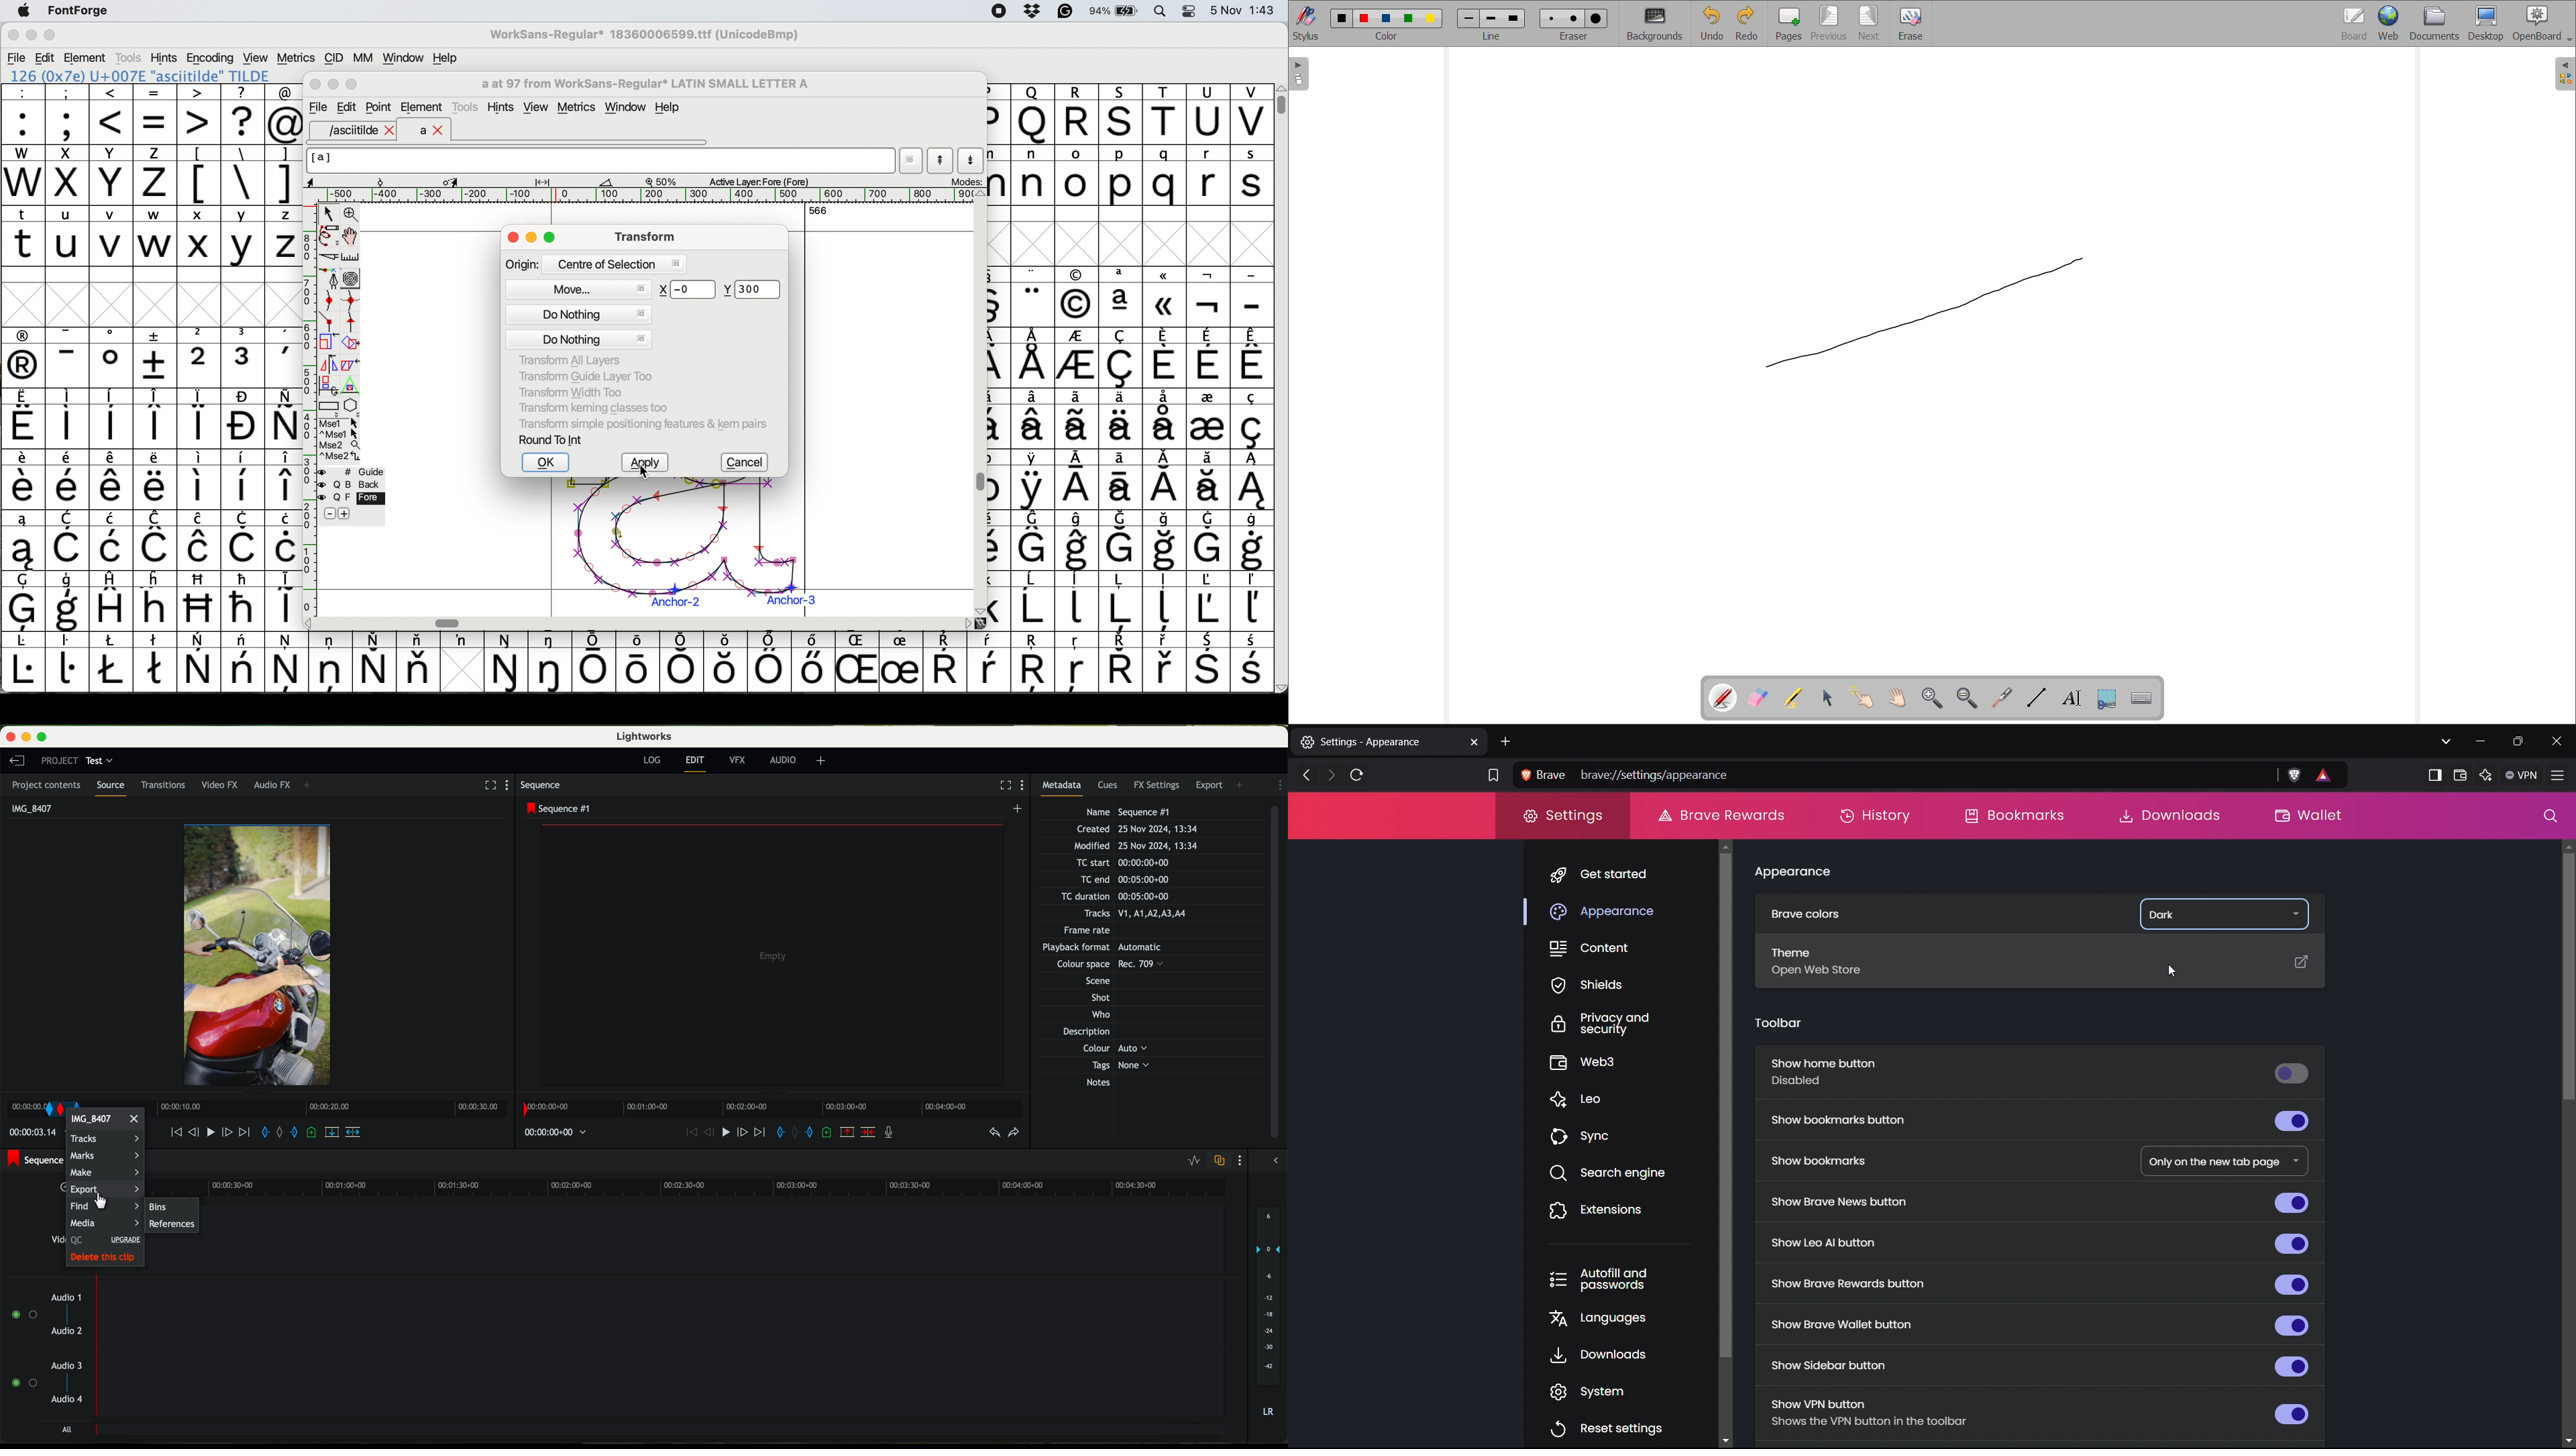 This screenshot has height=1456, width=2576. Describe the element at coordinates (2037, 698) in the screenshot. I see `draw lines` at that location.